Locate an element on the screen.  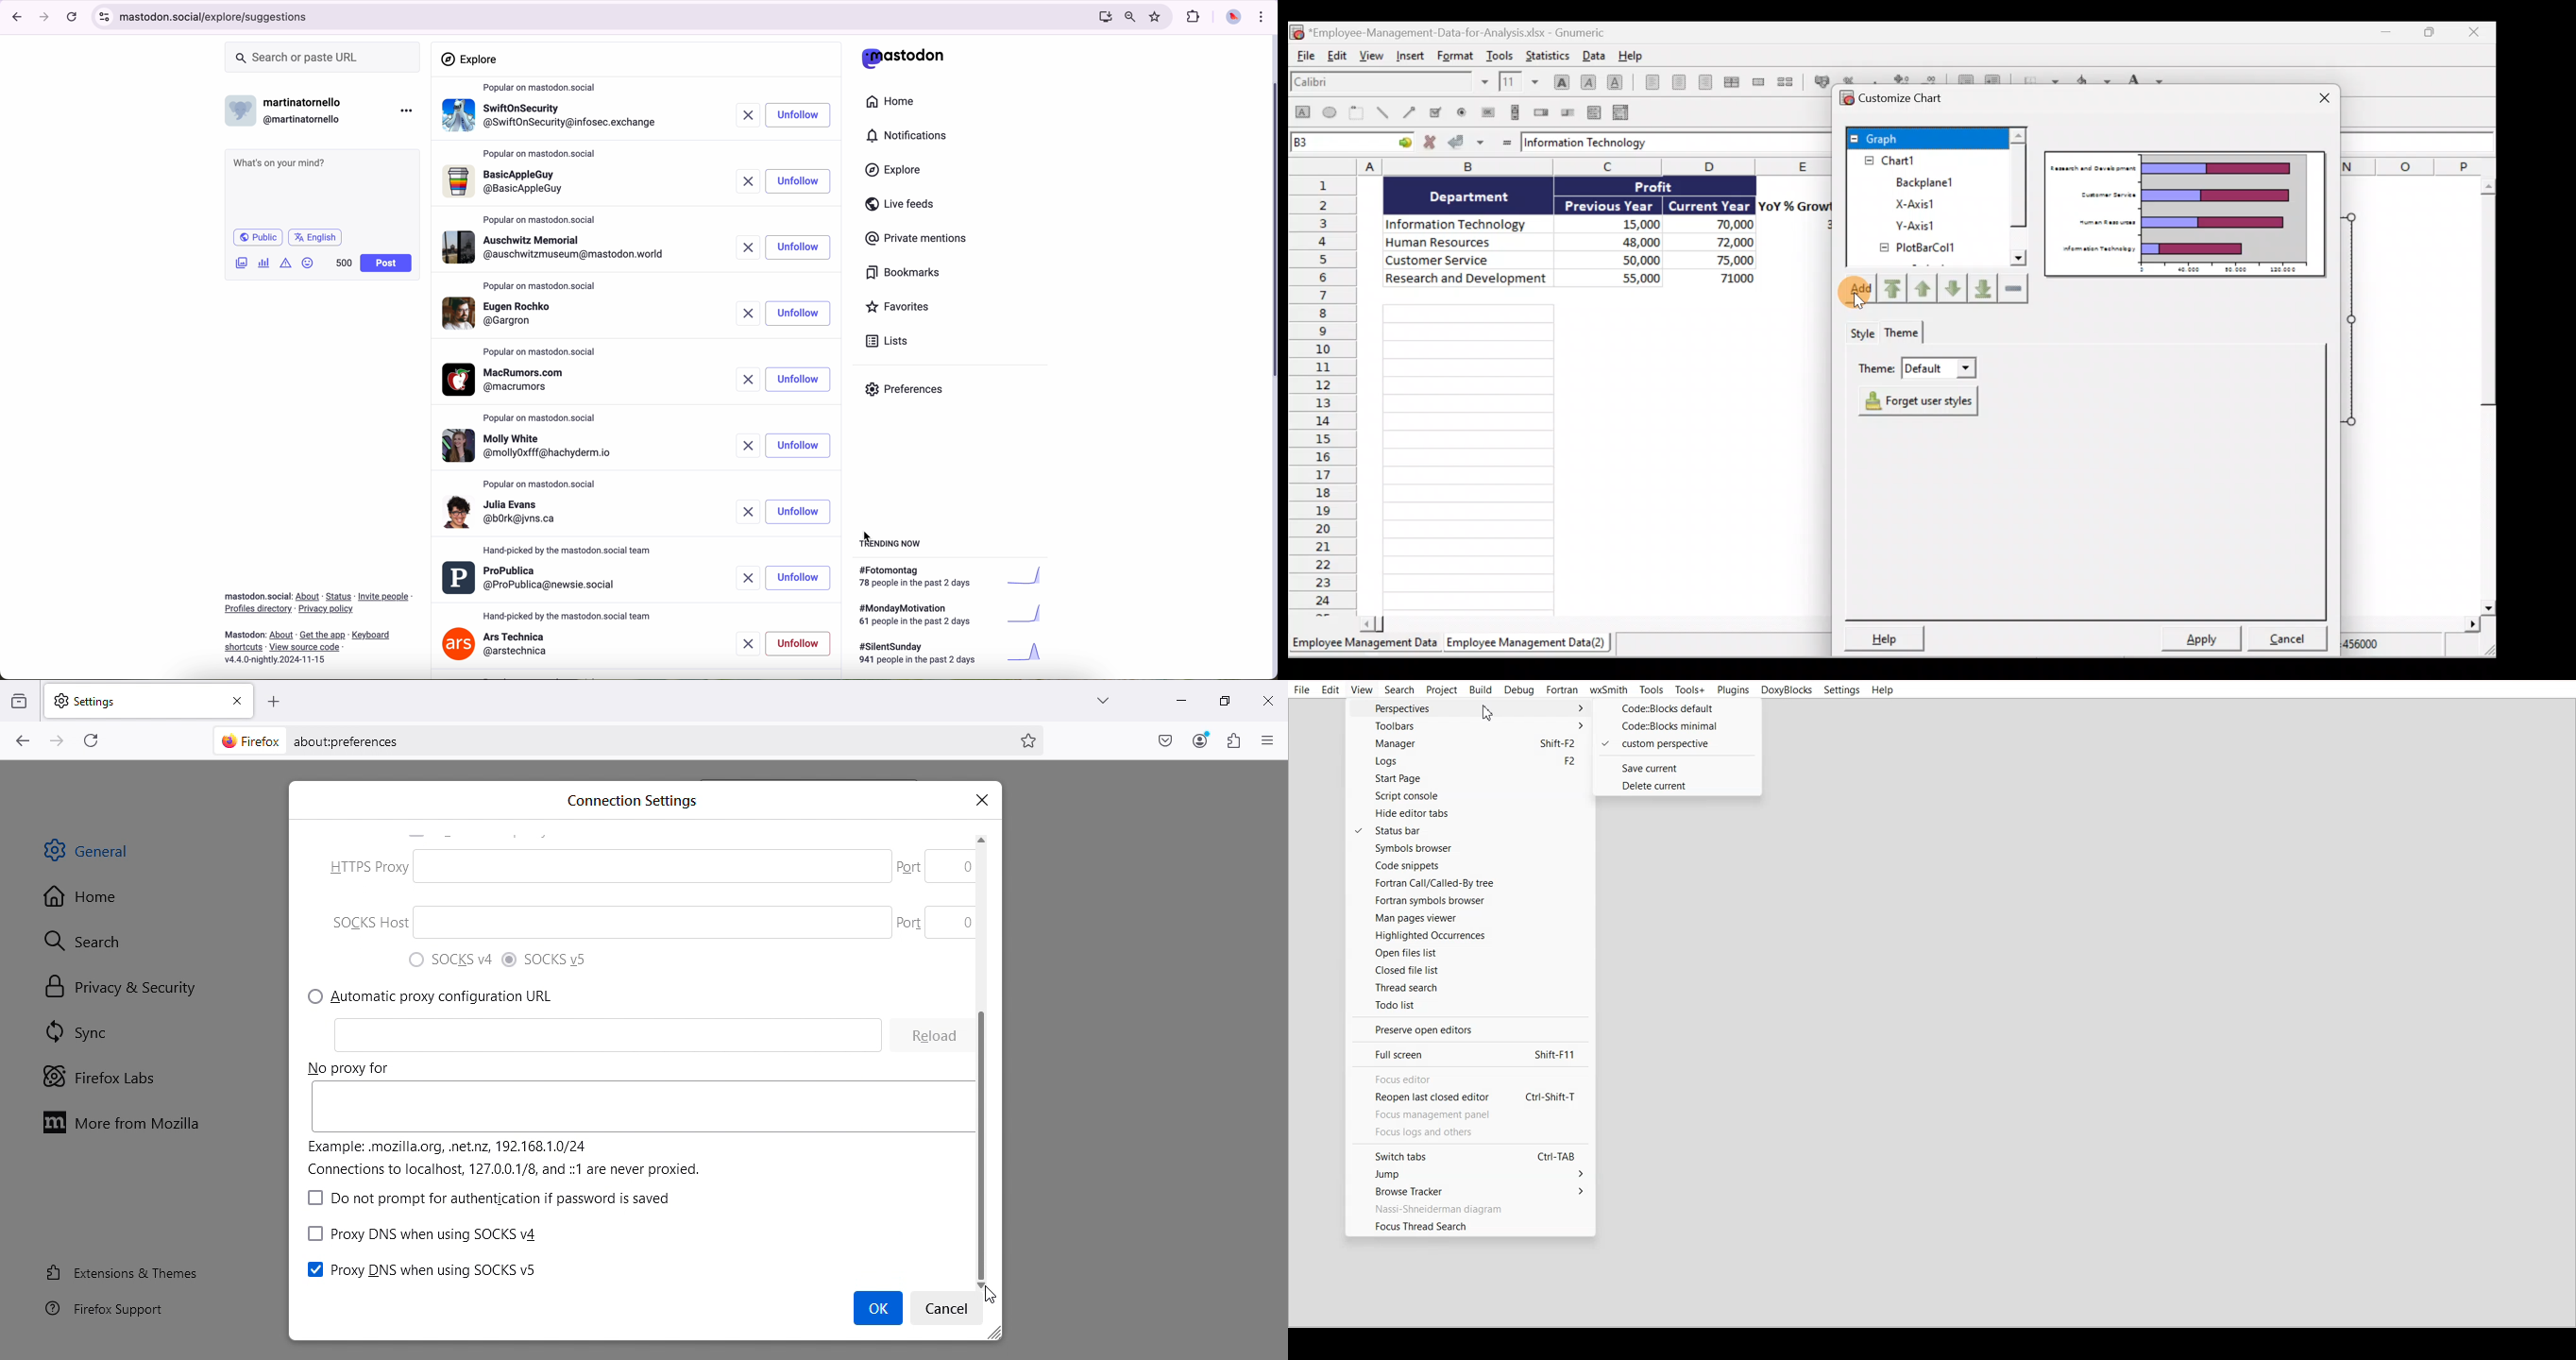
Create a frame is located at coordinates (1359, 114).